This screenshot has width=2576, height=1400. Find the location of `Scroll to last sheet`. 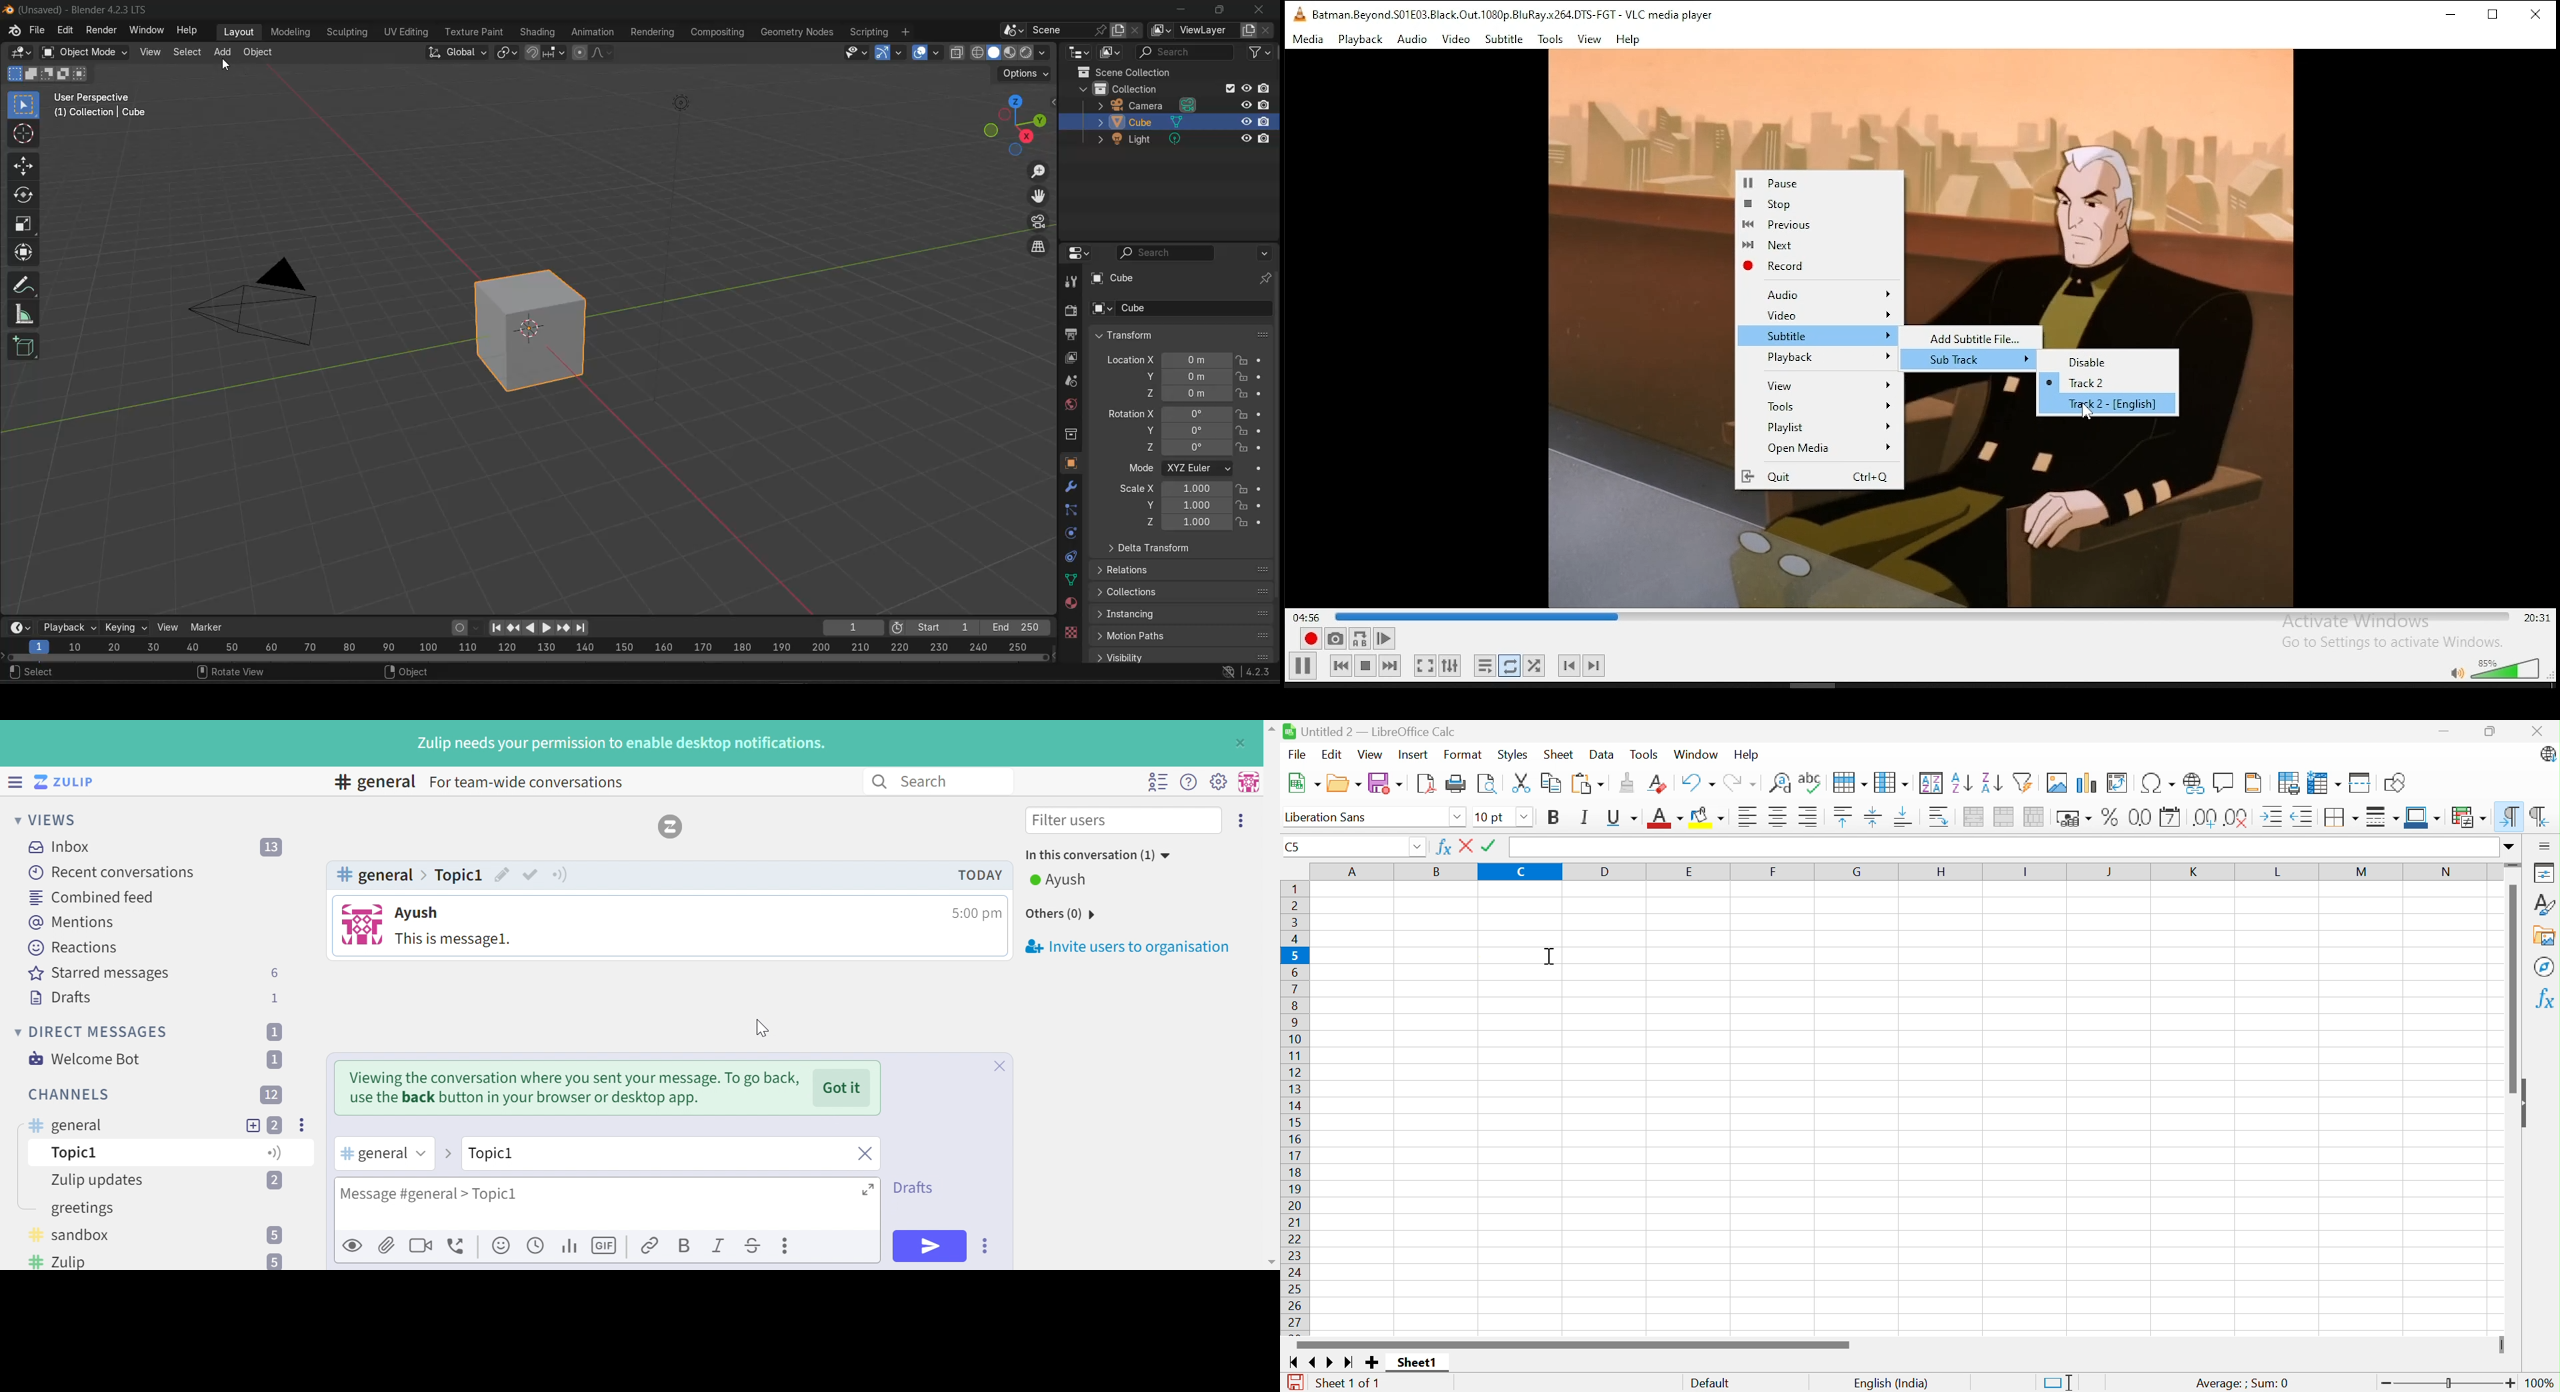

Scroll to last sheet is located at coordinates (1351, 1363).